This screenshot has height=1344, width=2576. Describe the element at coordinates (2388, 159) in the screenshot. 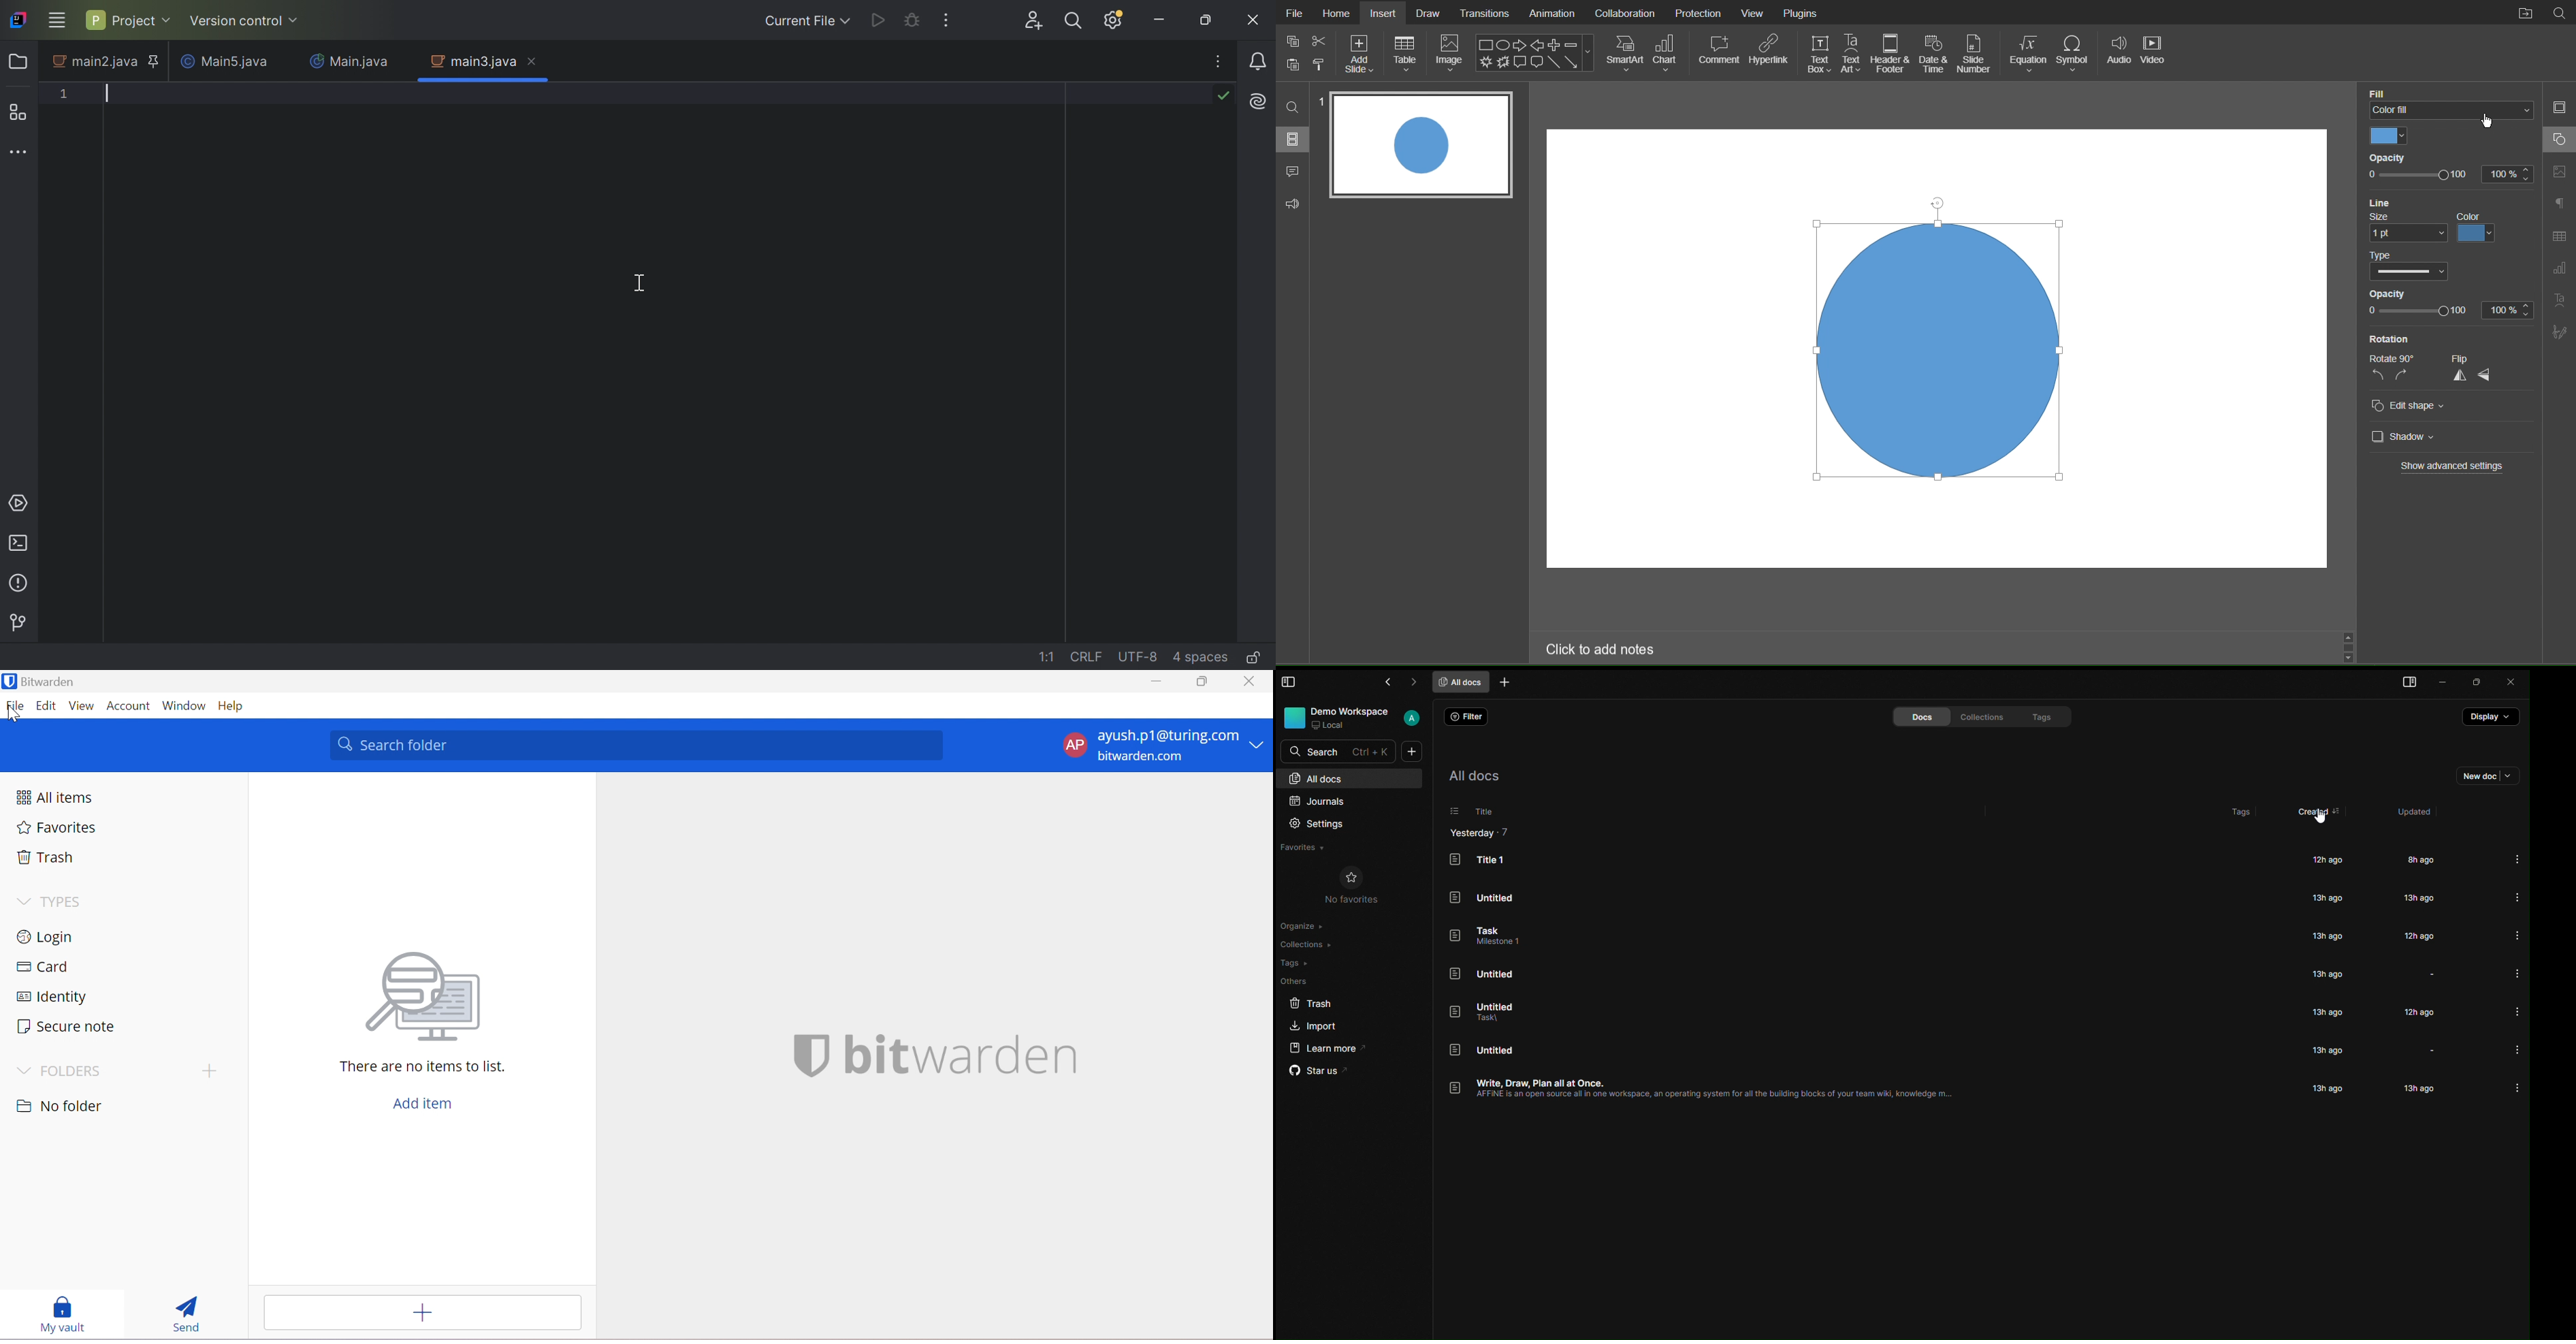

I see `Opacity` at that location.